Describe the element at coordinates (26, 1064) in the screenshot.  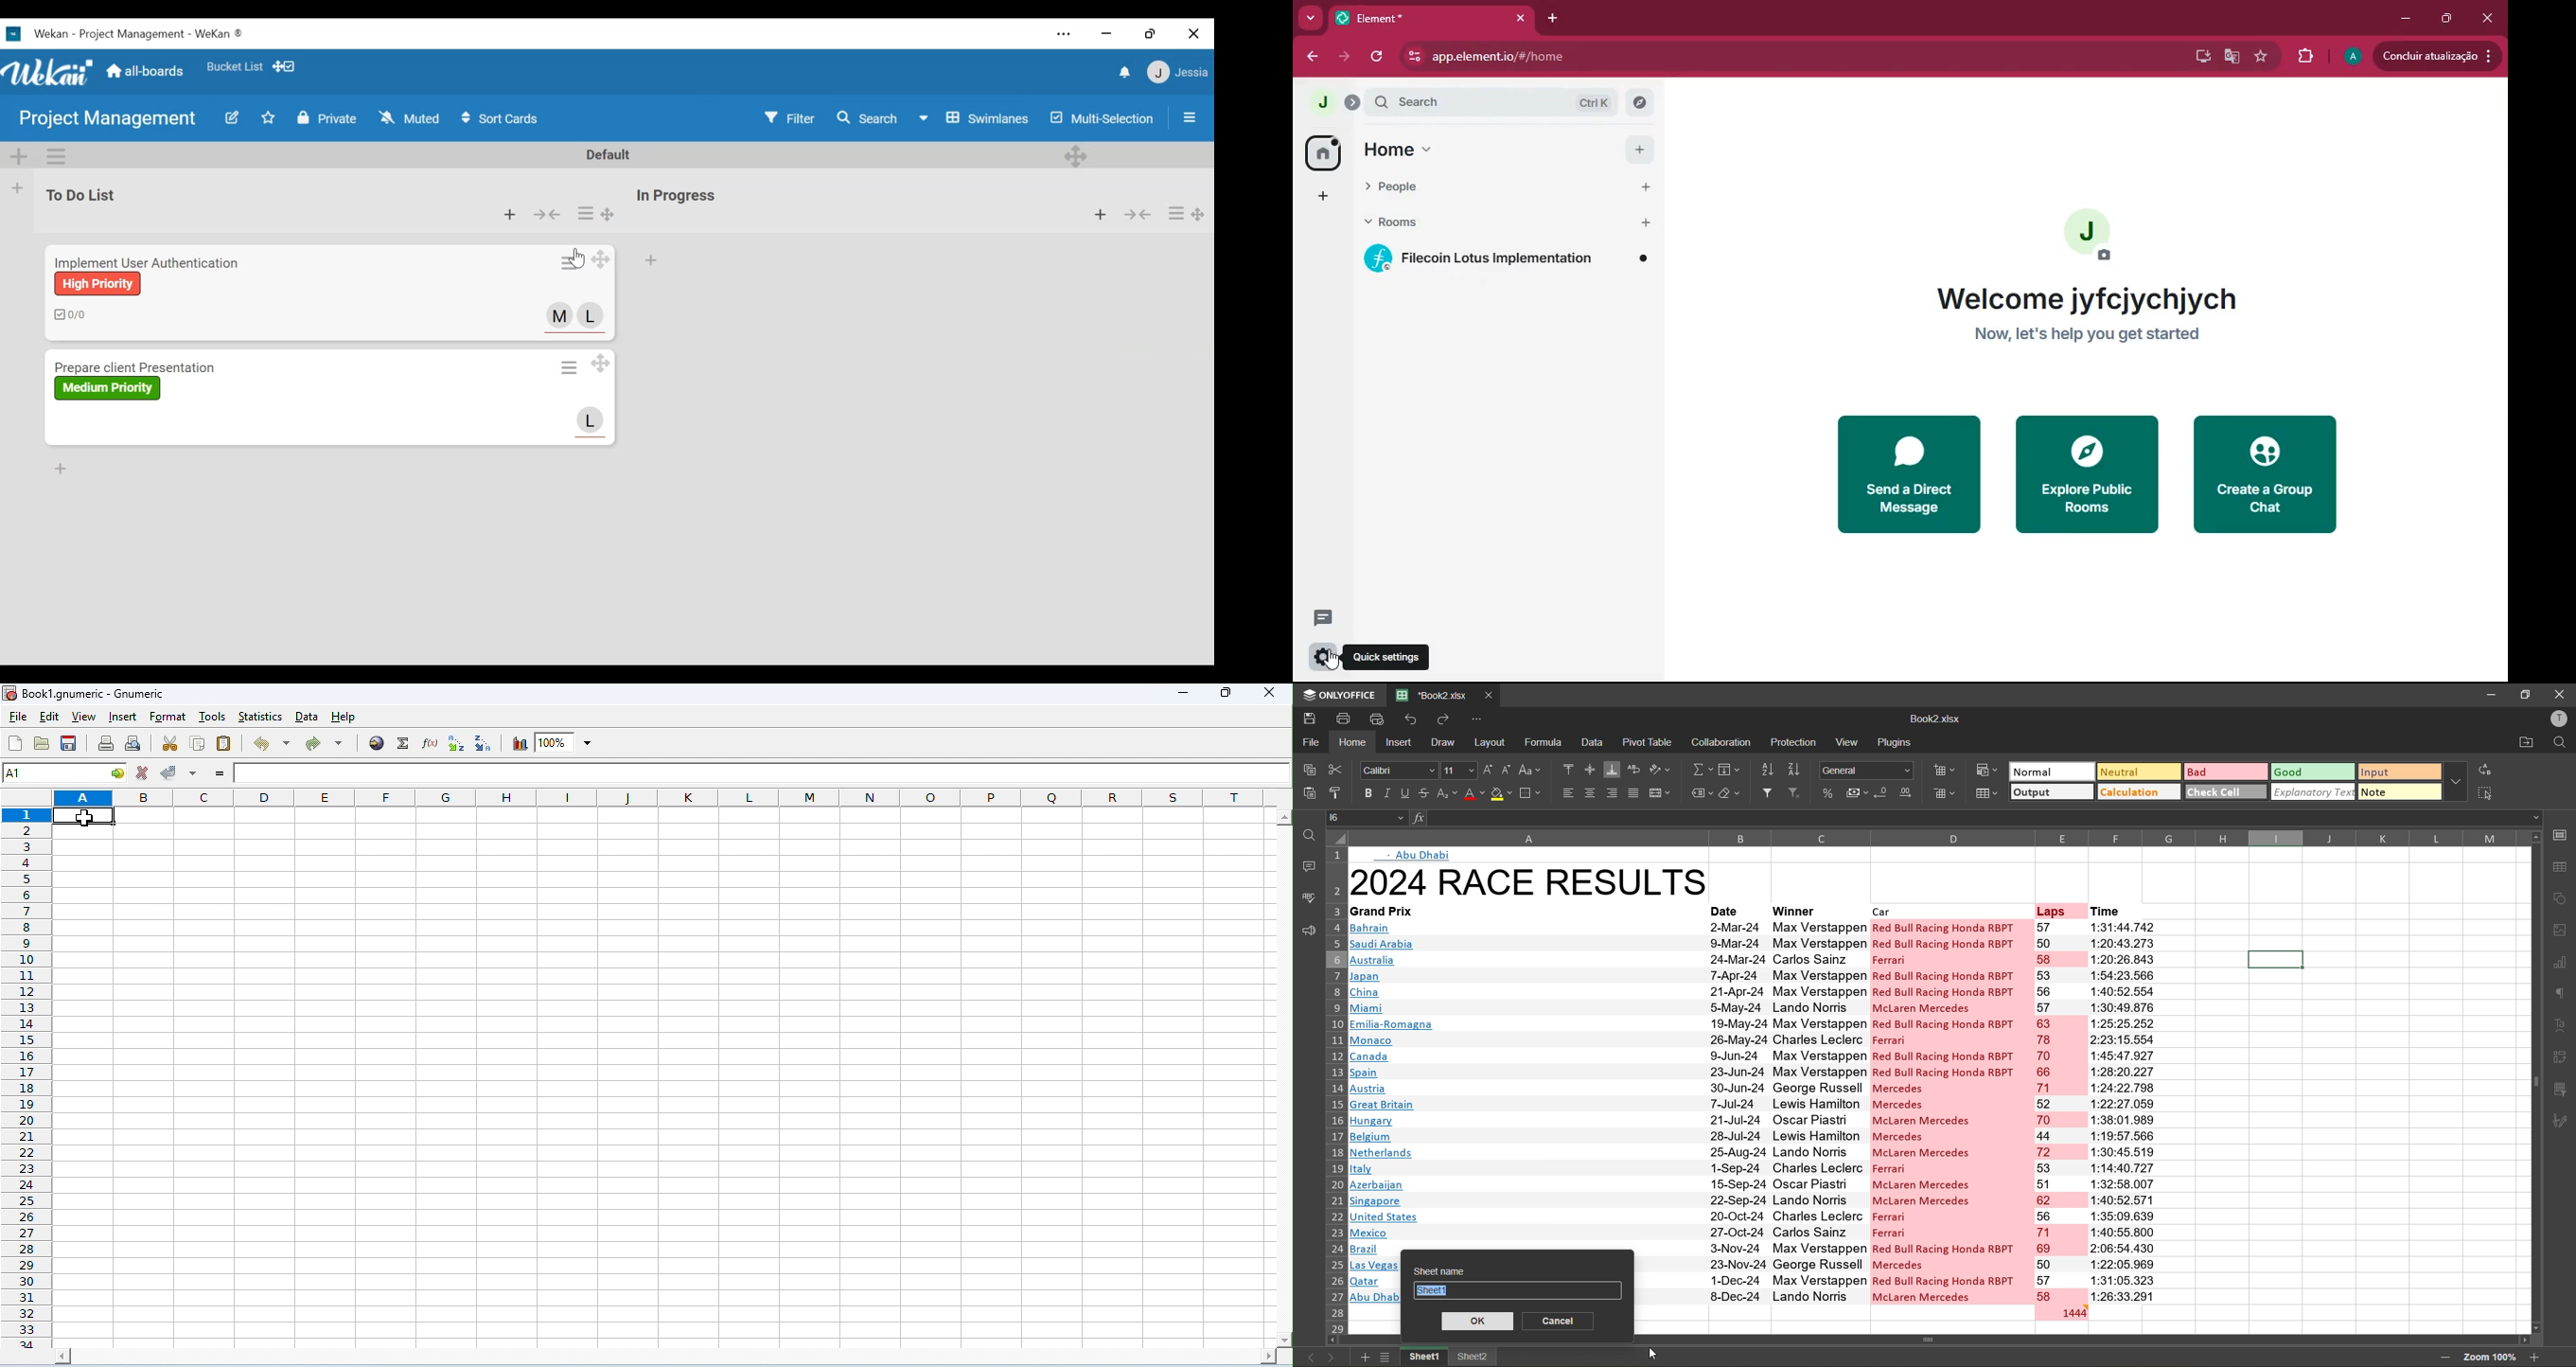
I see `row numbers` at that location.